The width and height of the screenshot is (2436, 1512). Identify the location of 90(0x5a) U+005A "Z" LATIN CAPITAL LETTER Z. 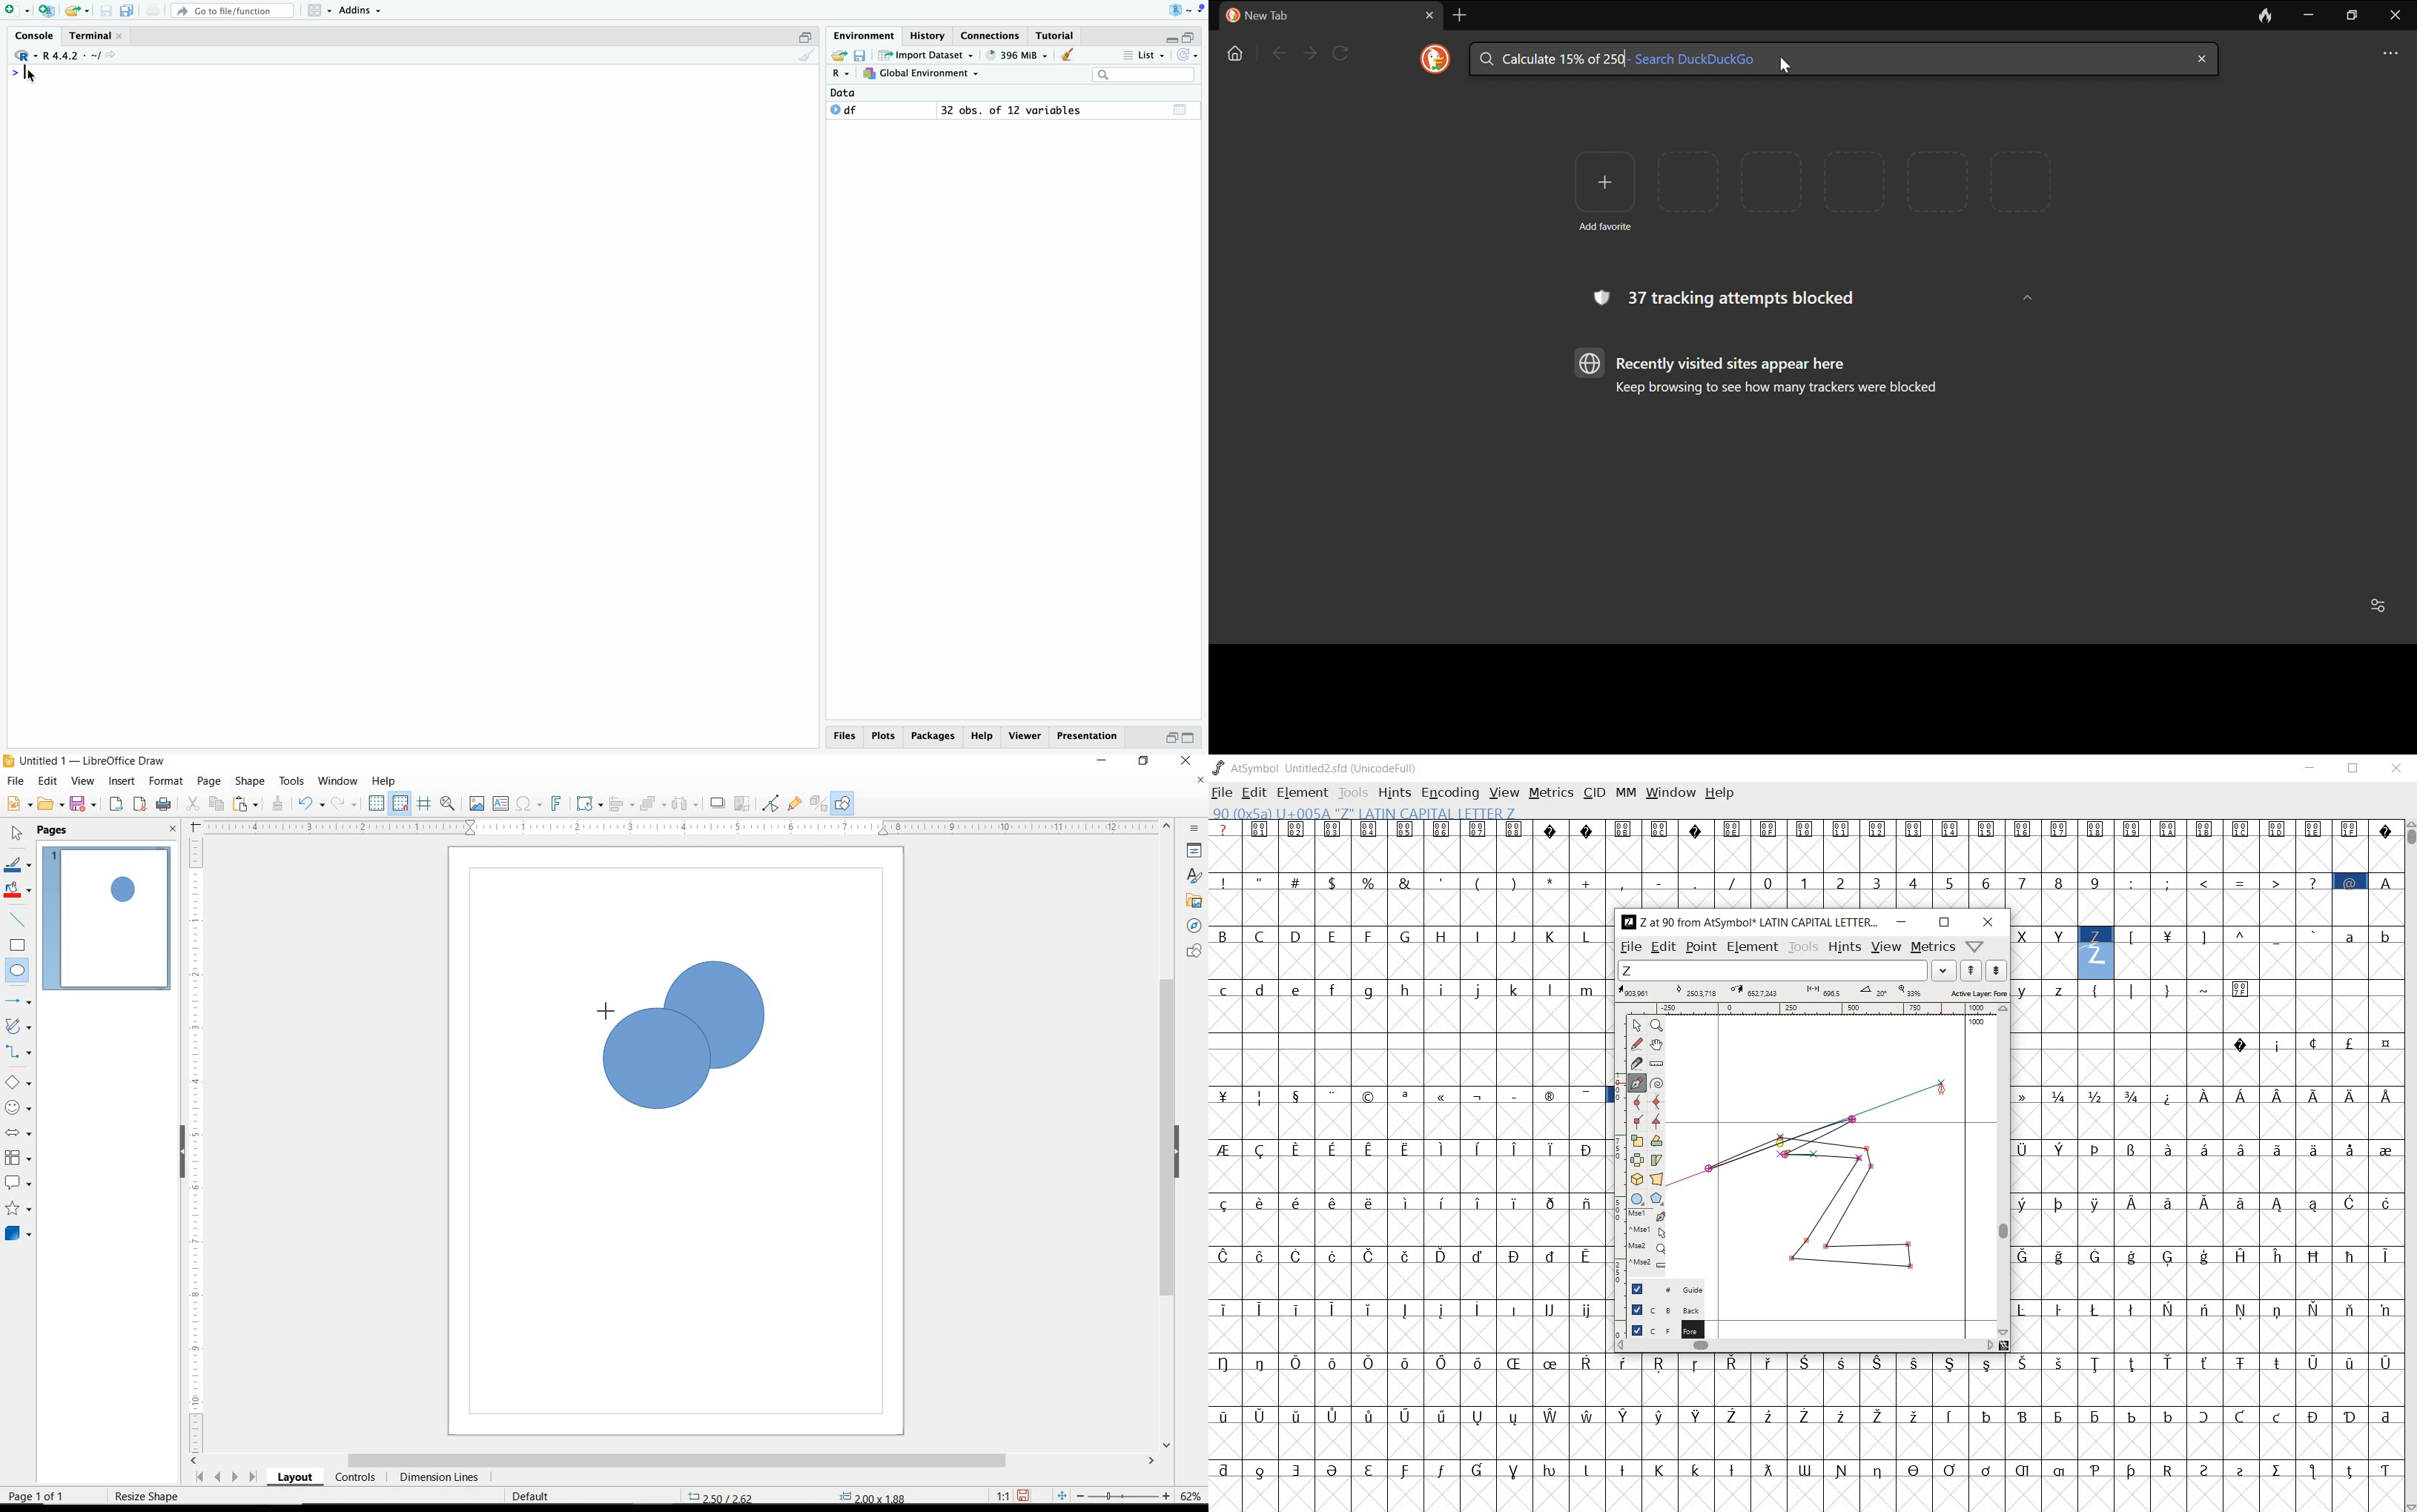
(2096, 948).